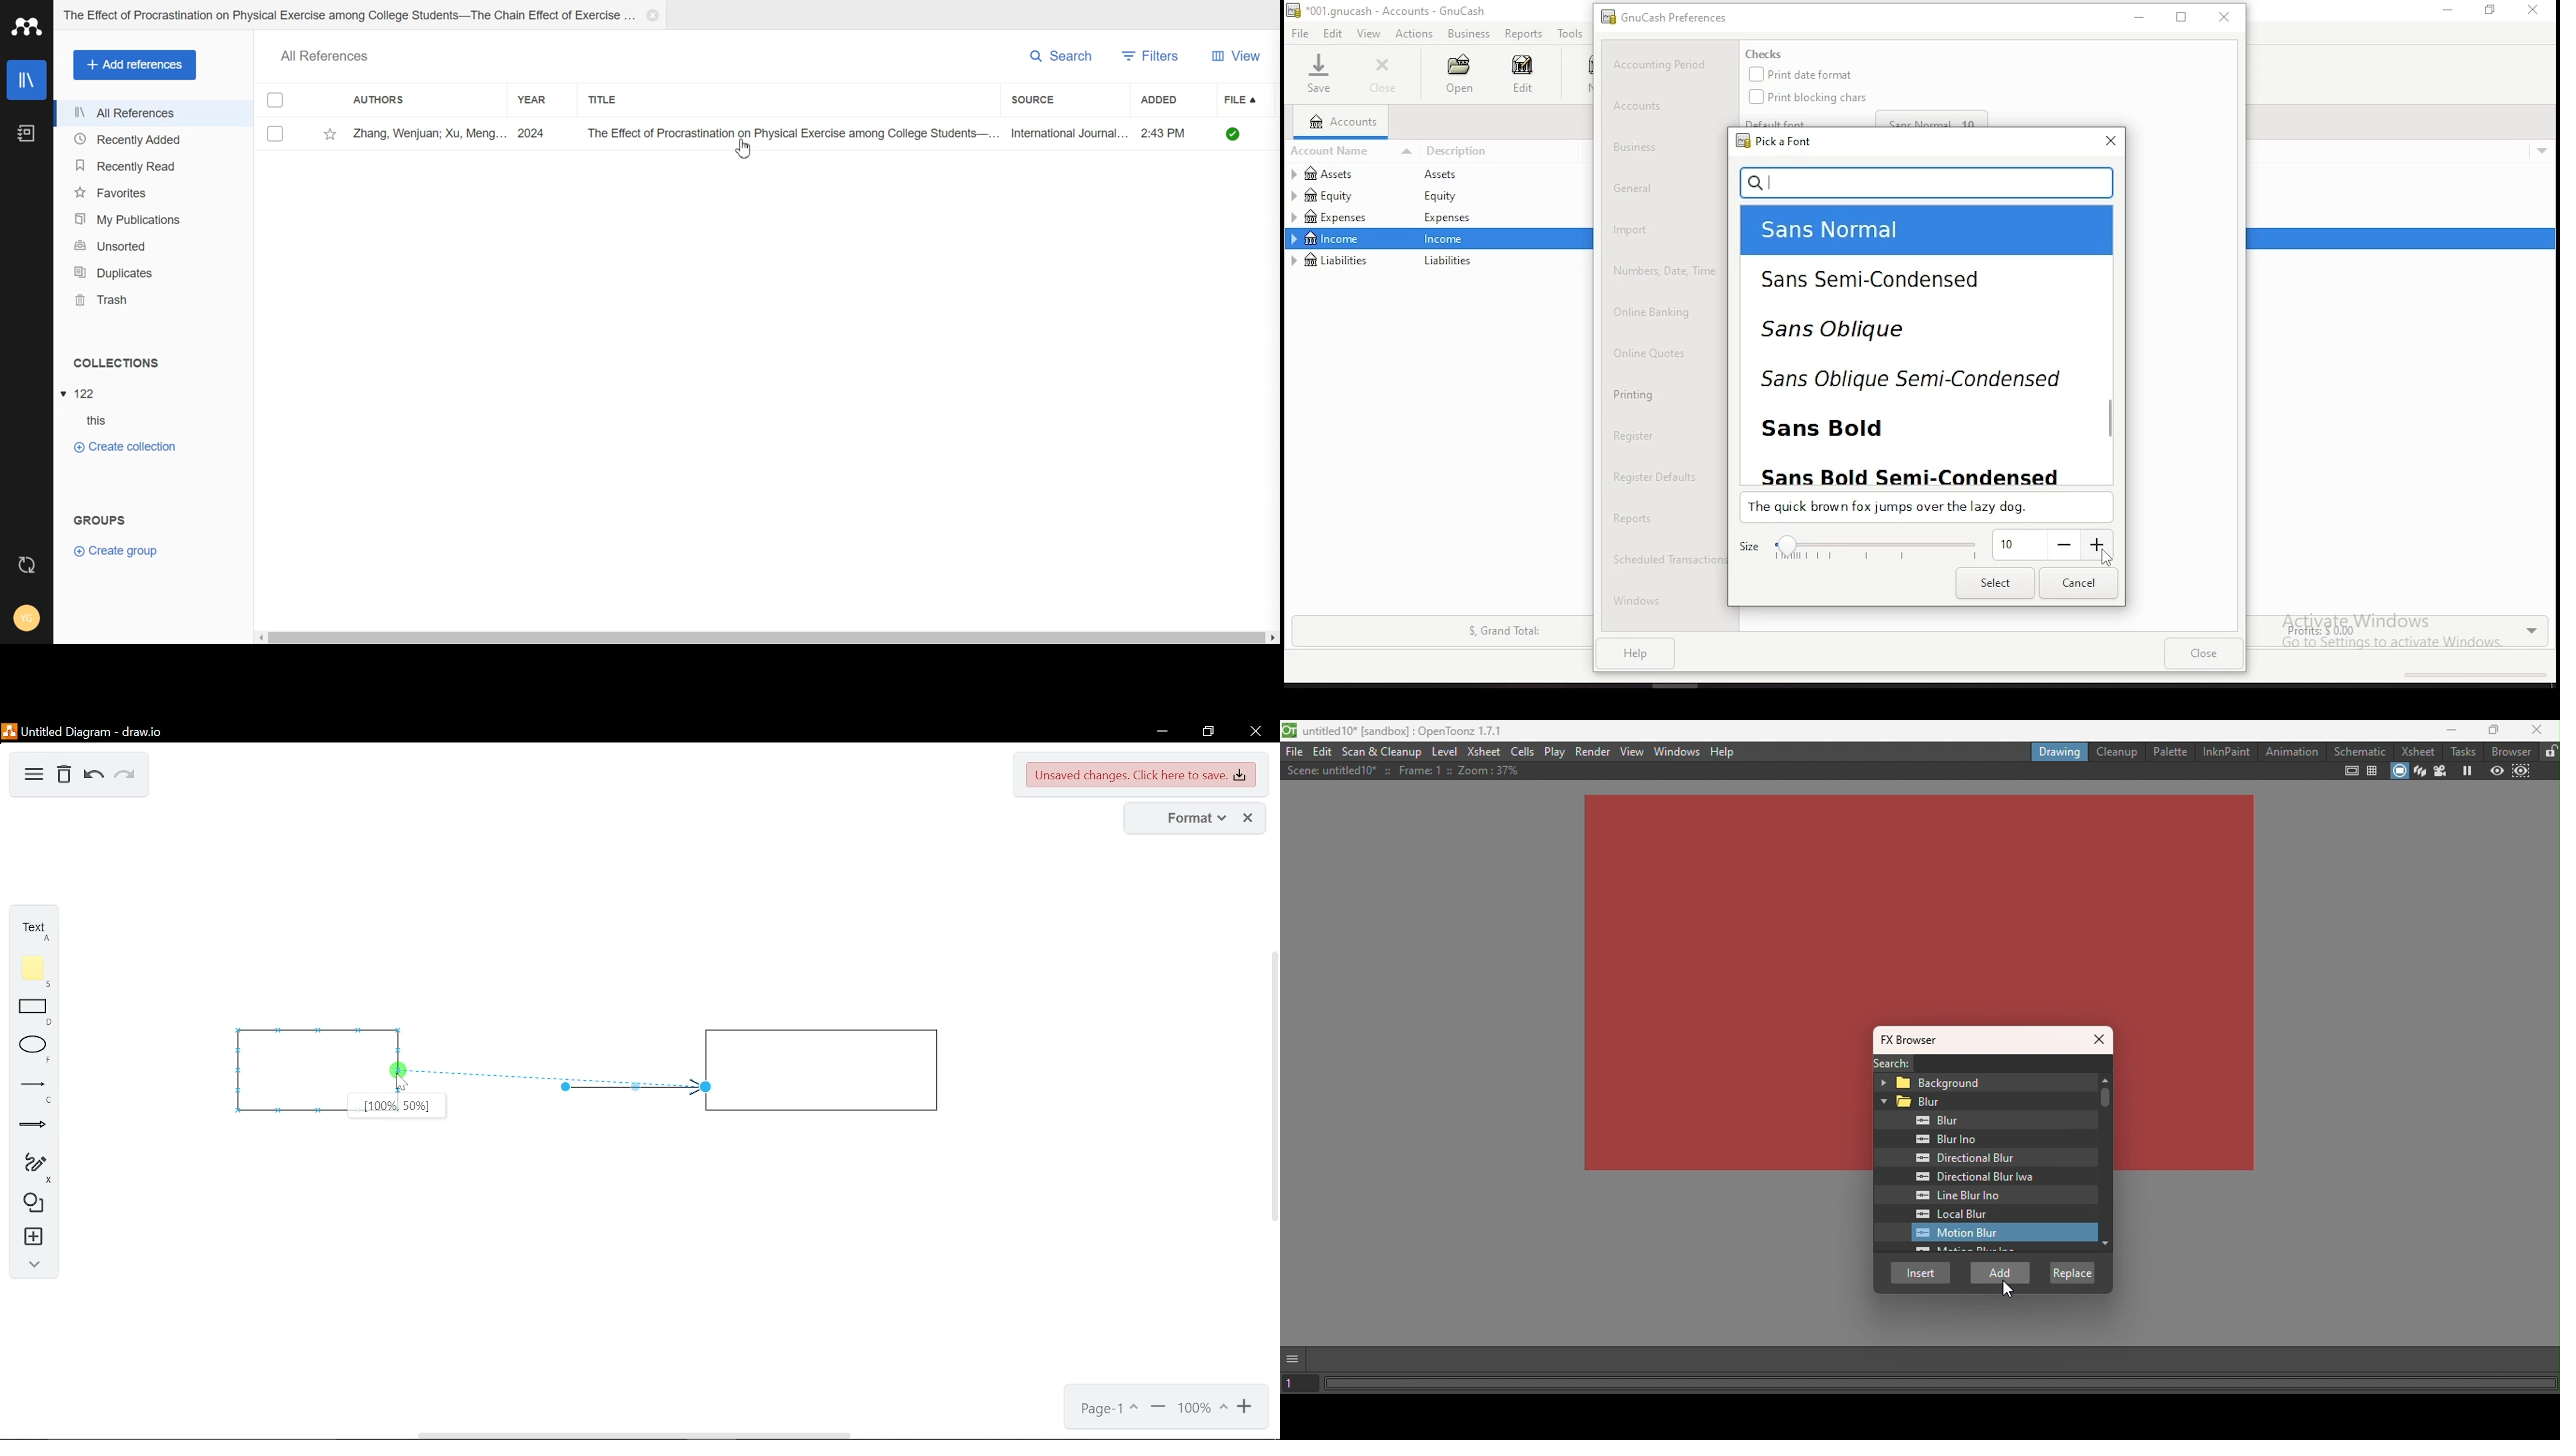 Image resolution: width=2576 pixels, height=1456 pixels. Describe the element at coordinates (1161, 100) in the screenshot. I see `Added` at that location.